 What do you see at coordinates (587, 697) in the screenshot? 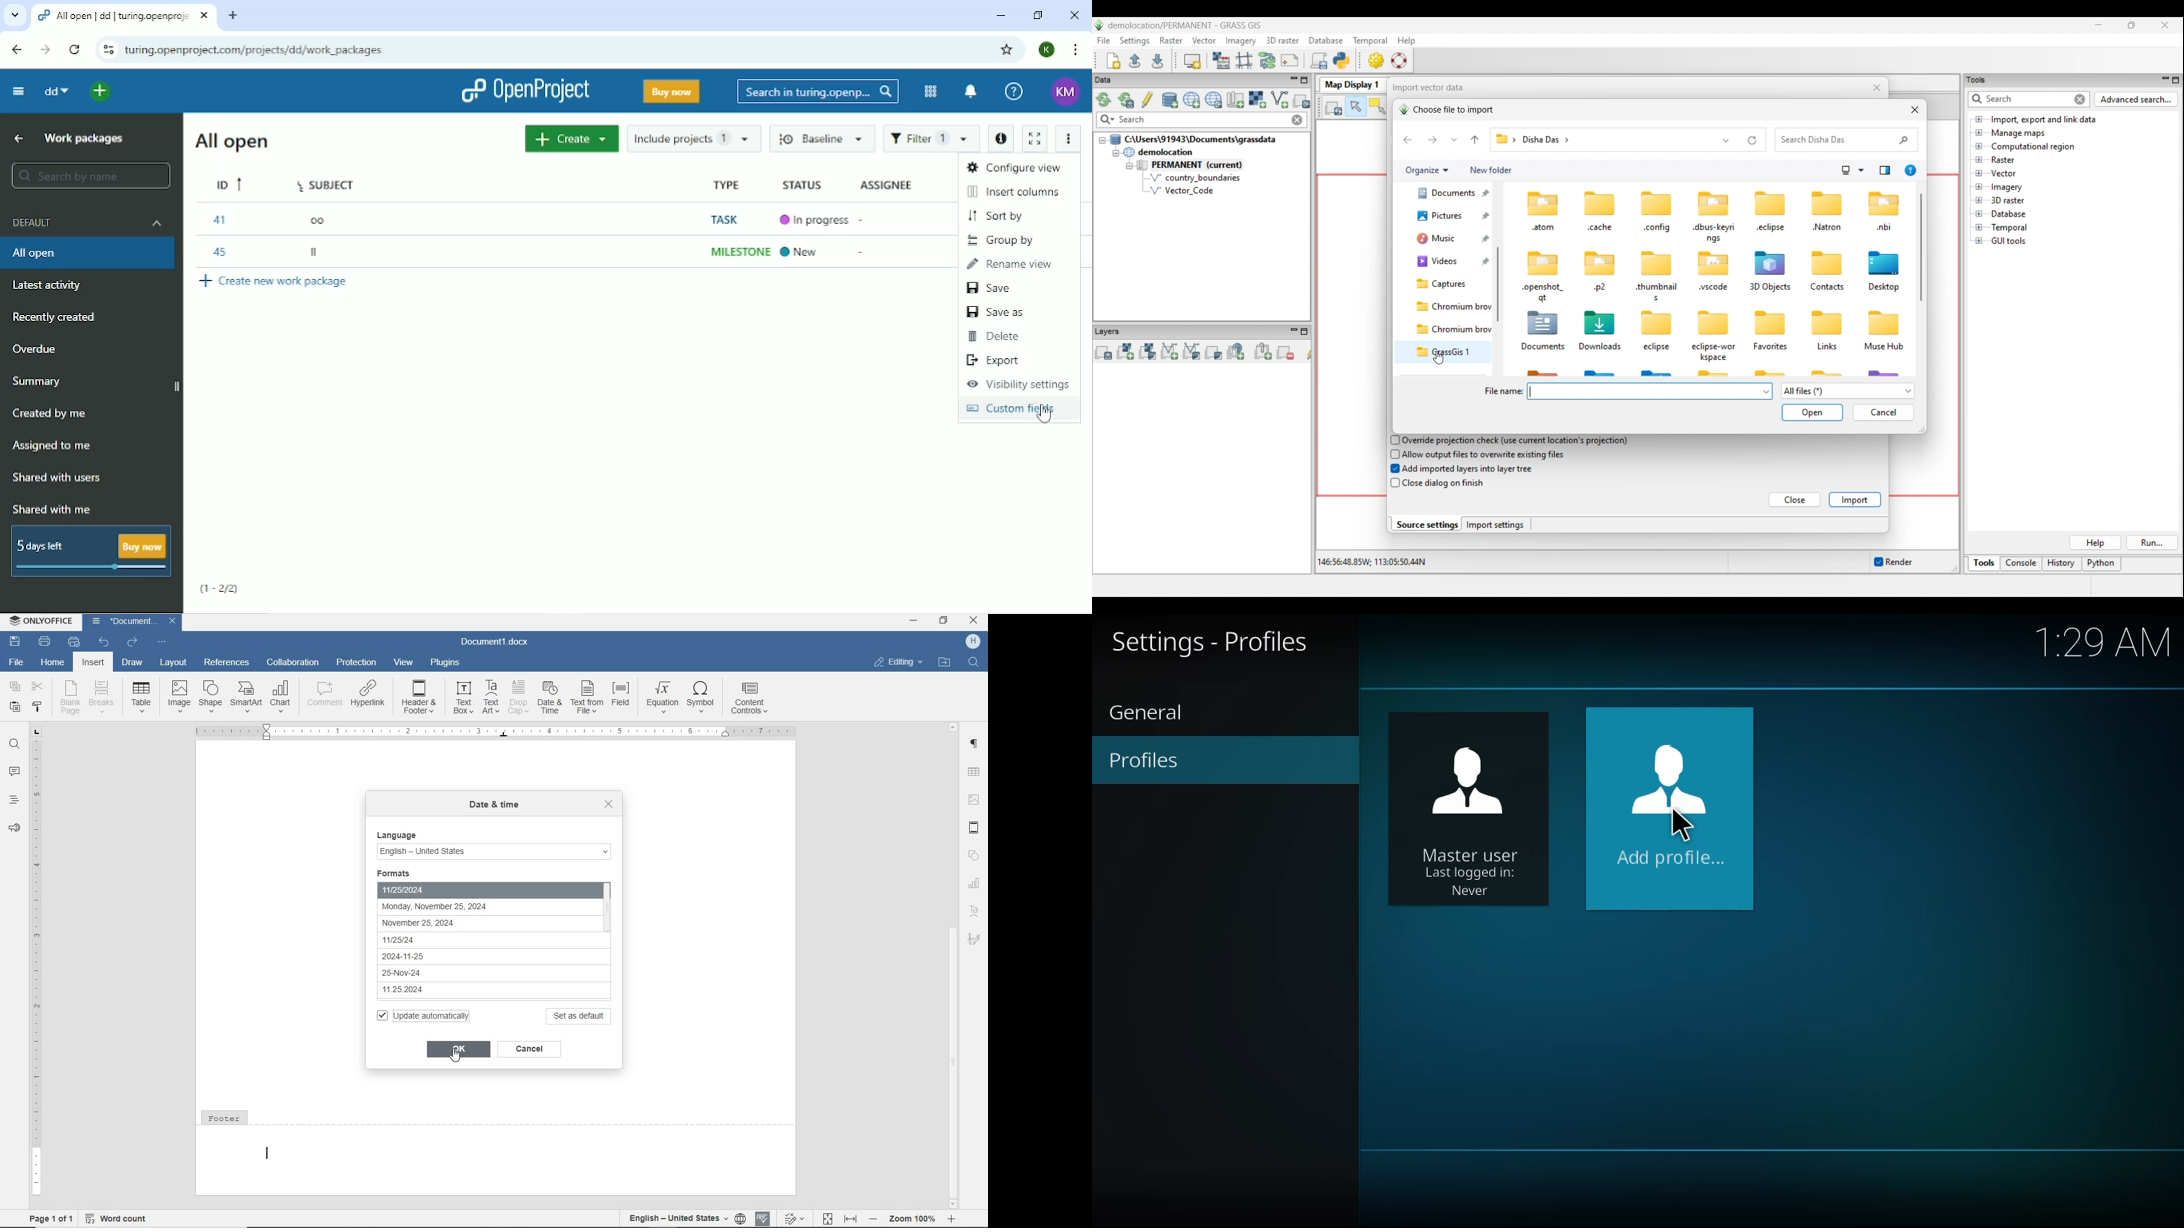
I see `text from file` at bounding box center [587, 697].